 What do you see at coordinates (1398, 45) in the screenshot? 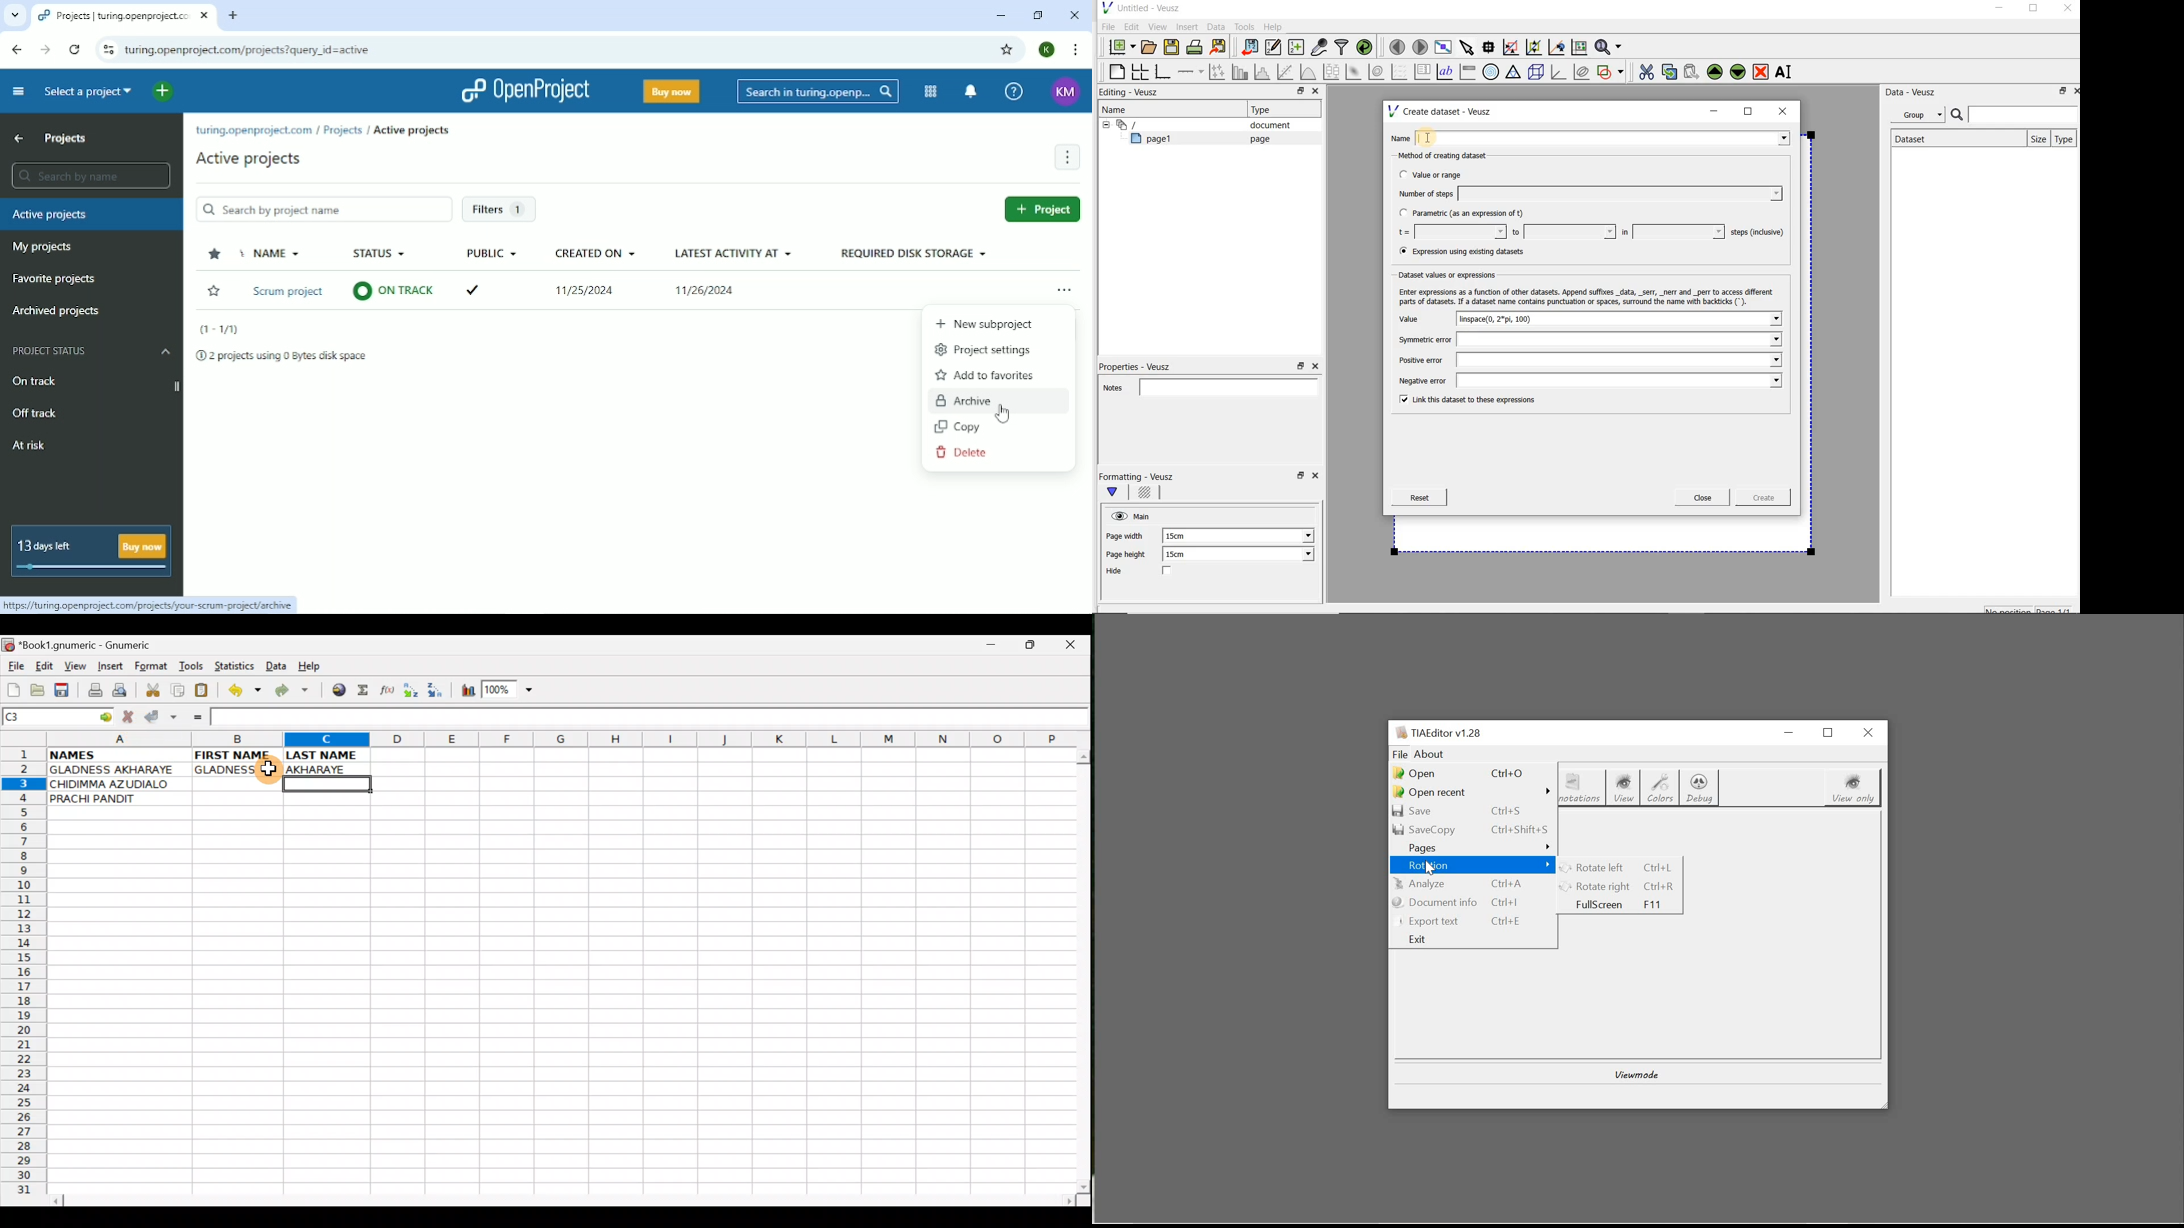
I see `move to the previous page` at bounding box center [1398, 45].